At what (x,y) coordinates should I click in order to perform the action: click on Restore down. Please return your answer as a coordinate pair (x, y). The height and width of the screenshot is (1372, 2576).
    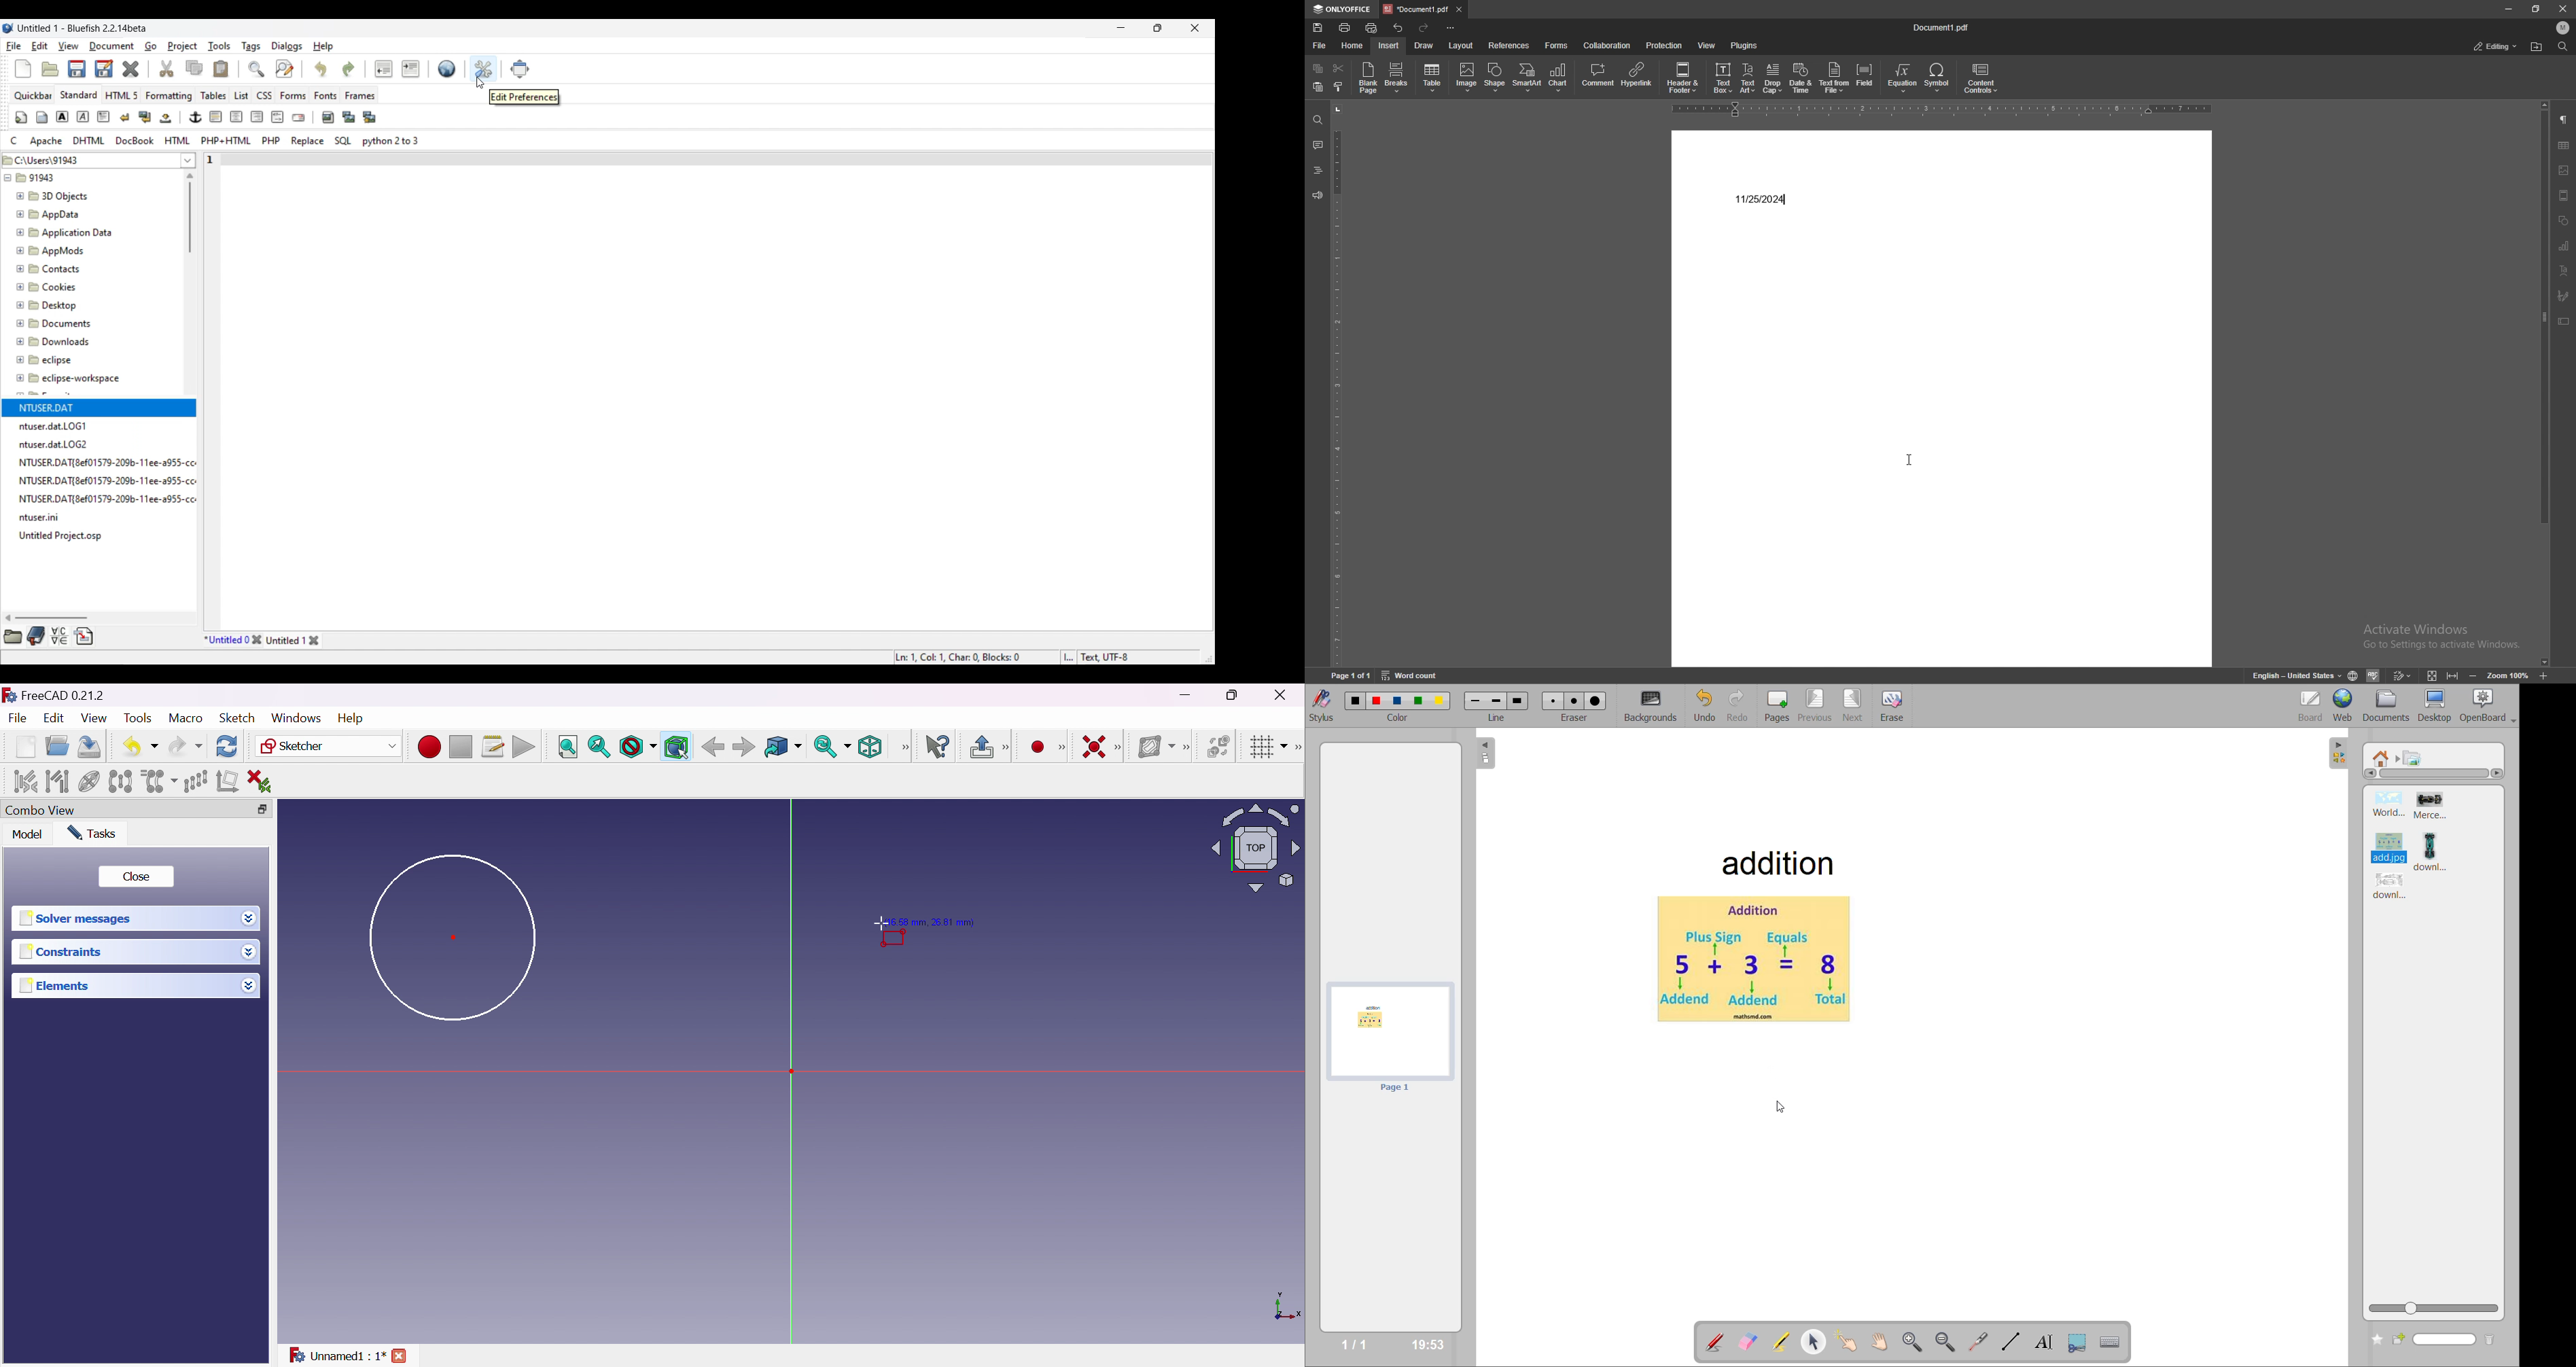
    Looking at the image, I should click on (1234, 695).